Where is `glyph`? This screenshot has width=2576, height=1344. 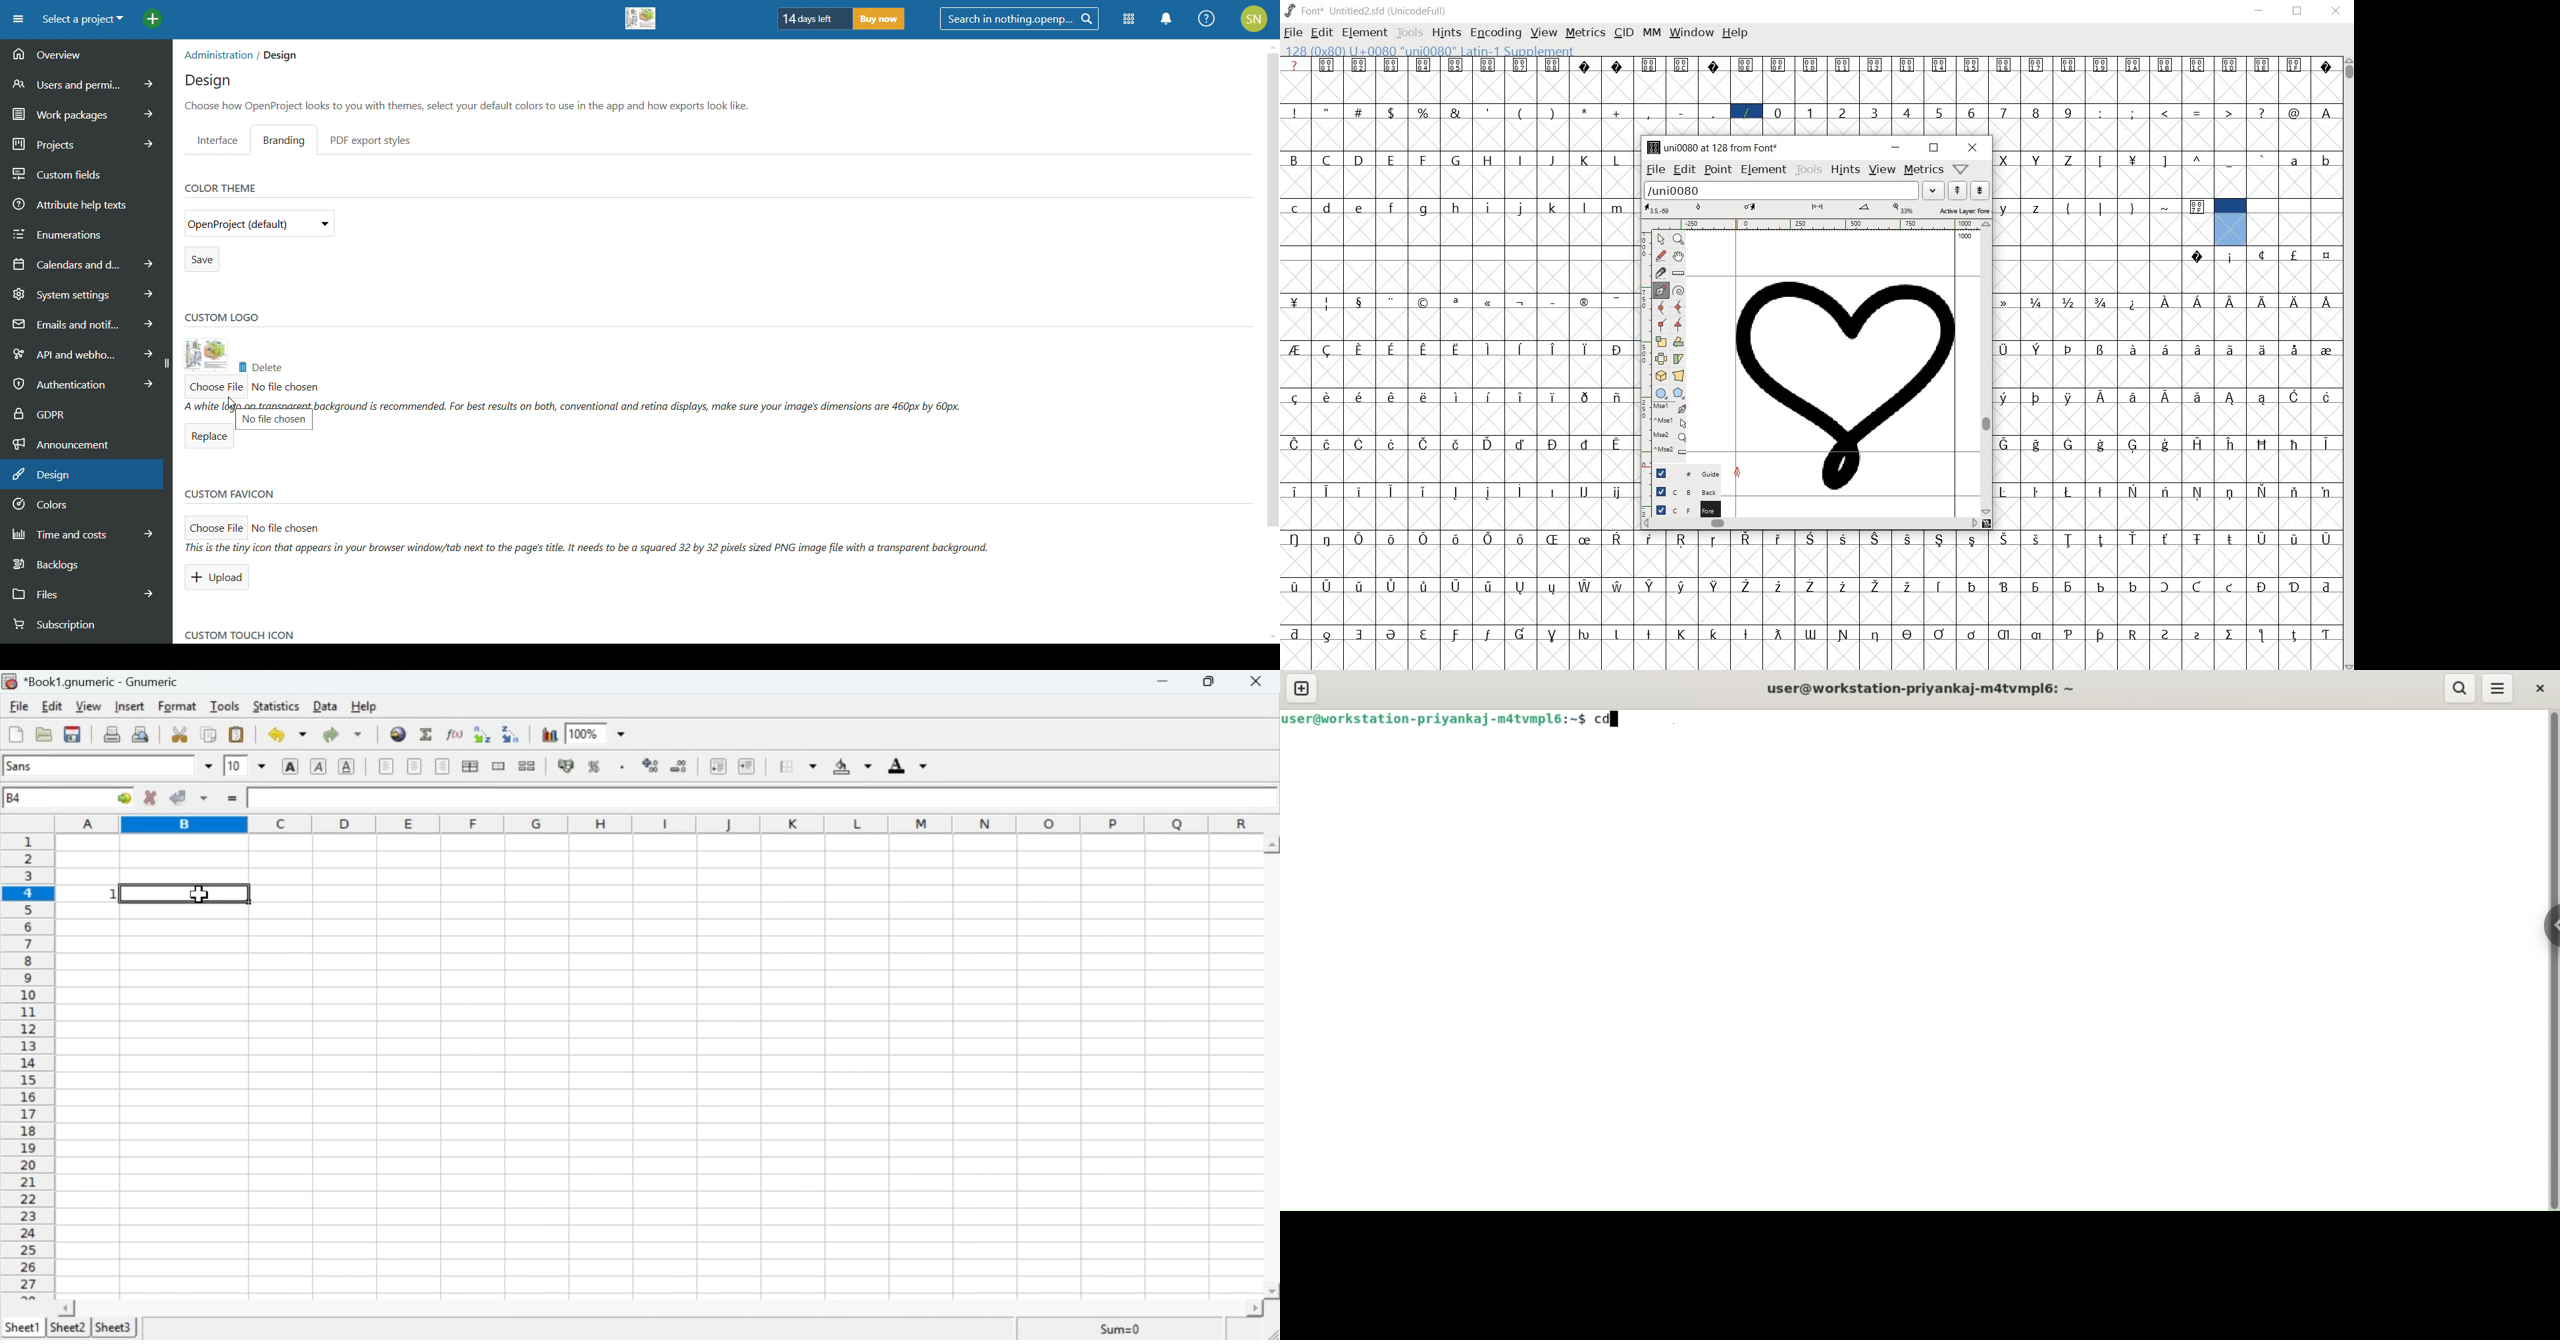
glyph is located at coordinates (1618, 586).